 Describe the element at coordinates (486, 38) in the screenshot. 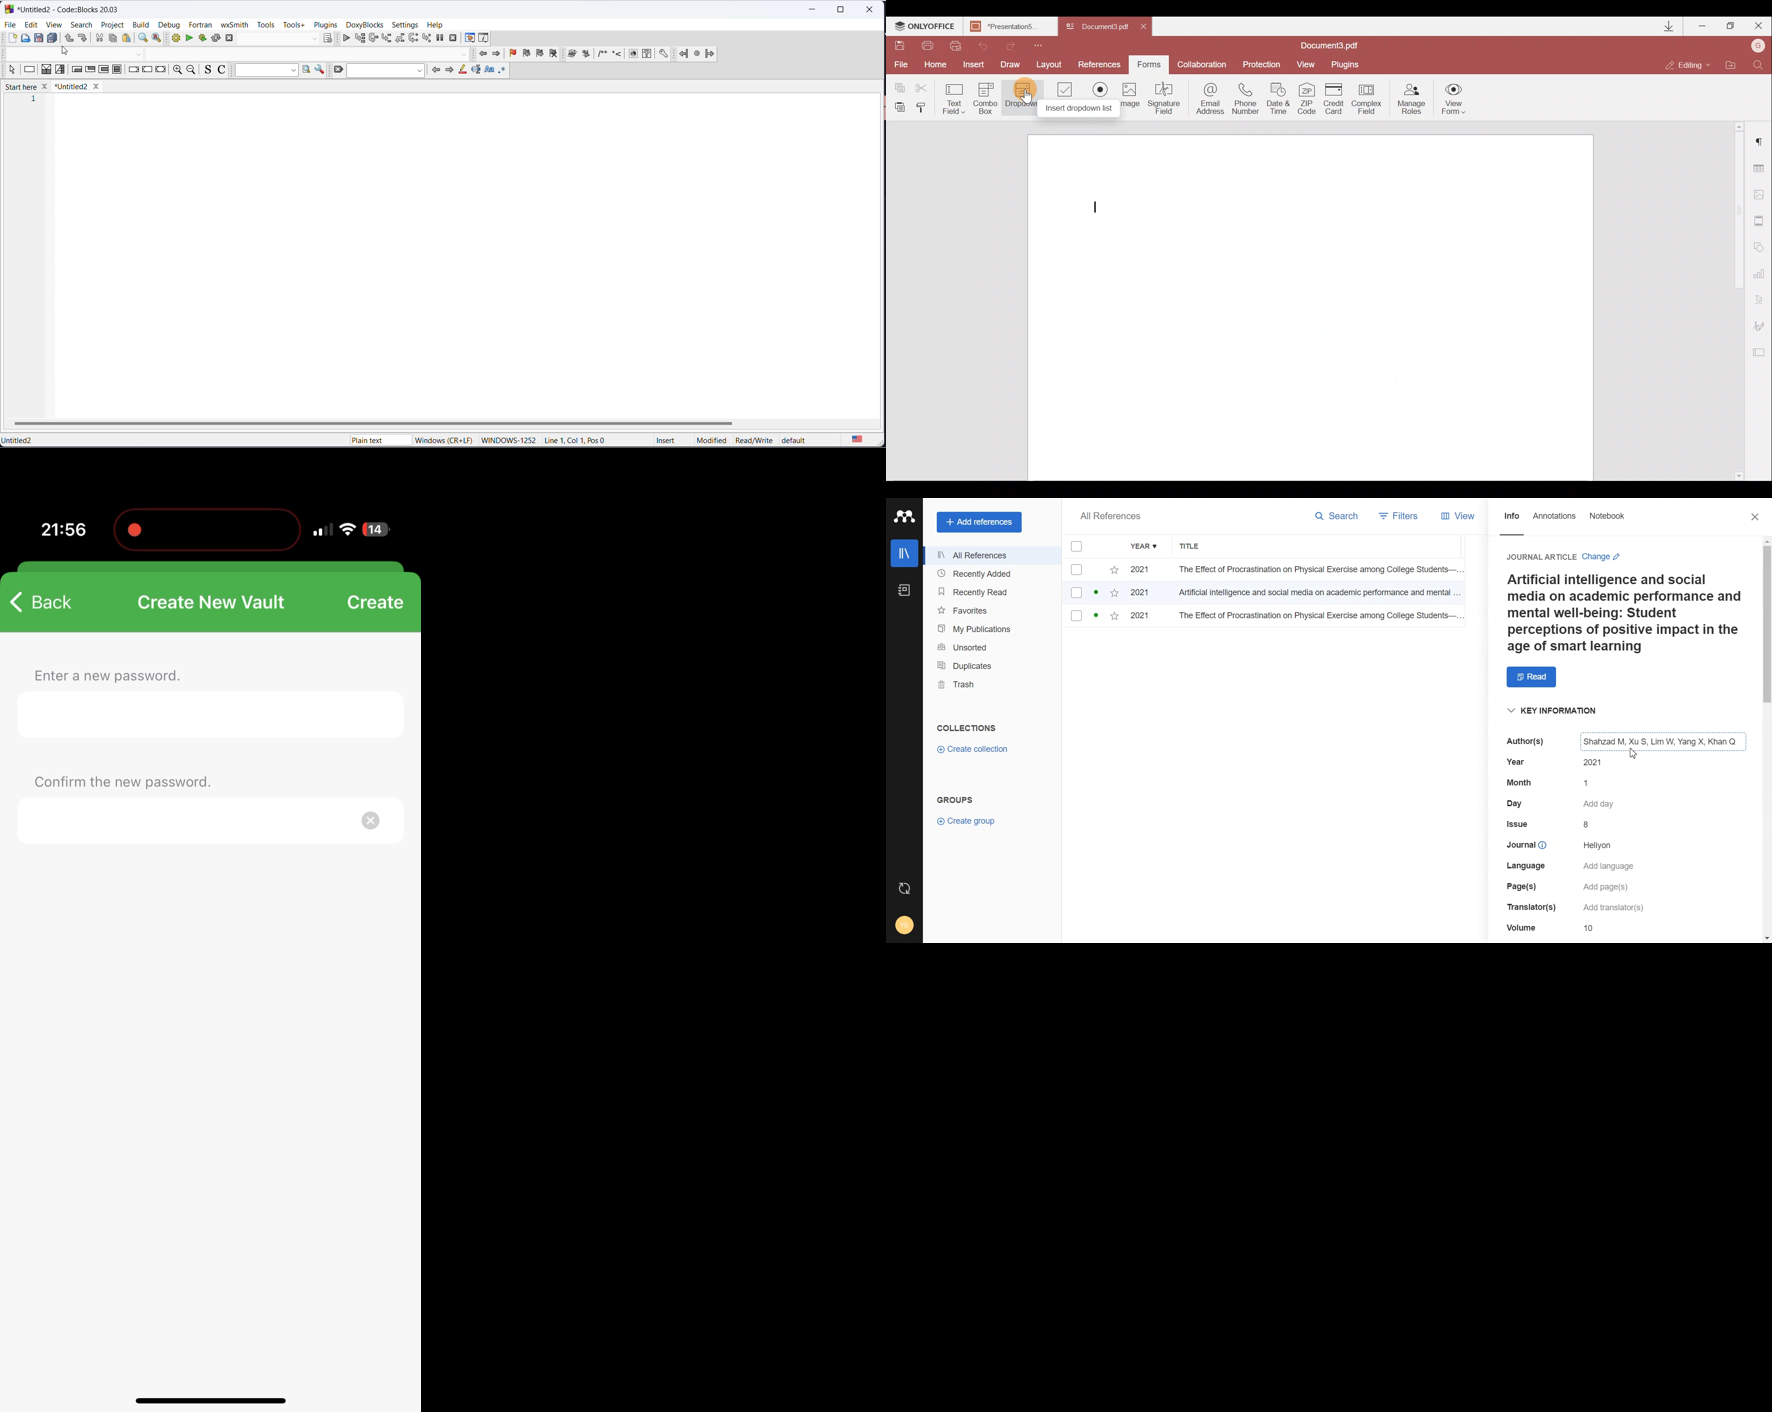

I see `Various info` at that location.